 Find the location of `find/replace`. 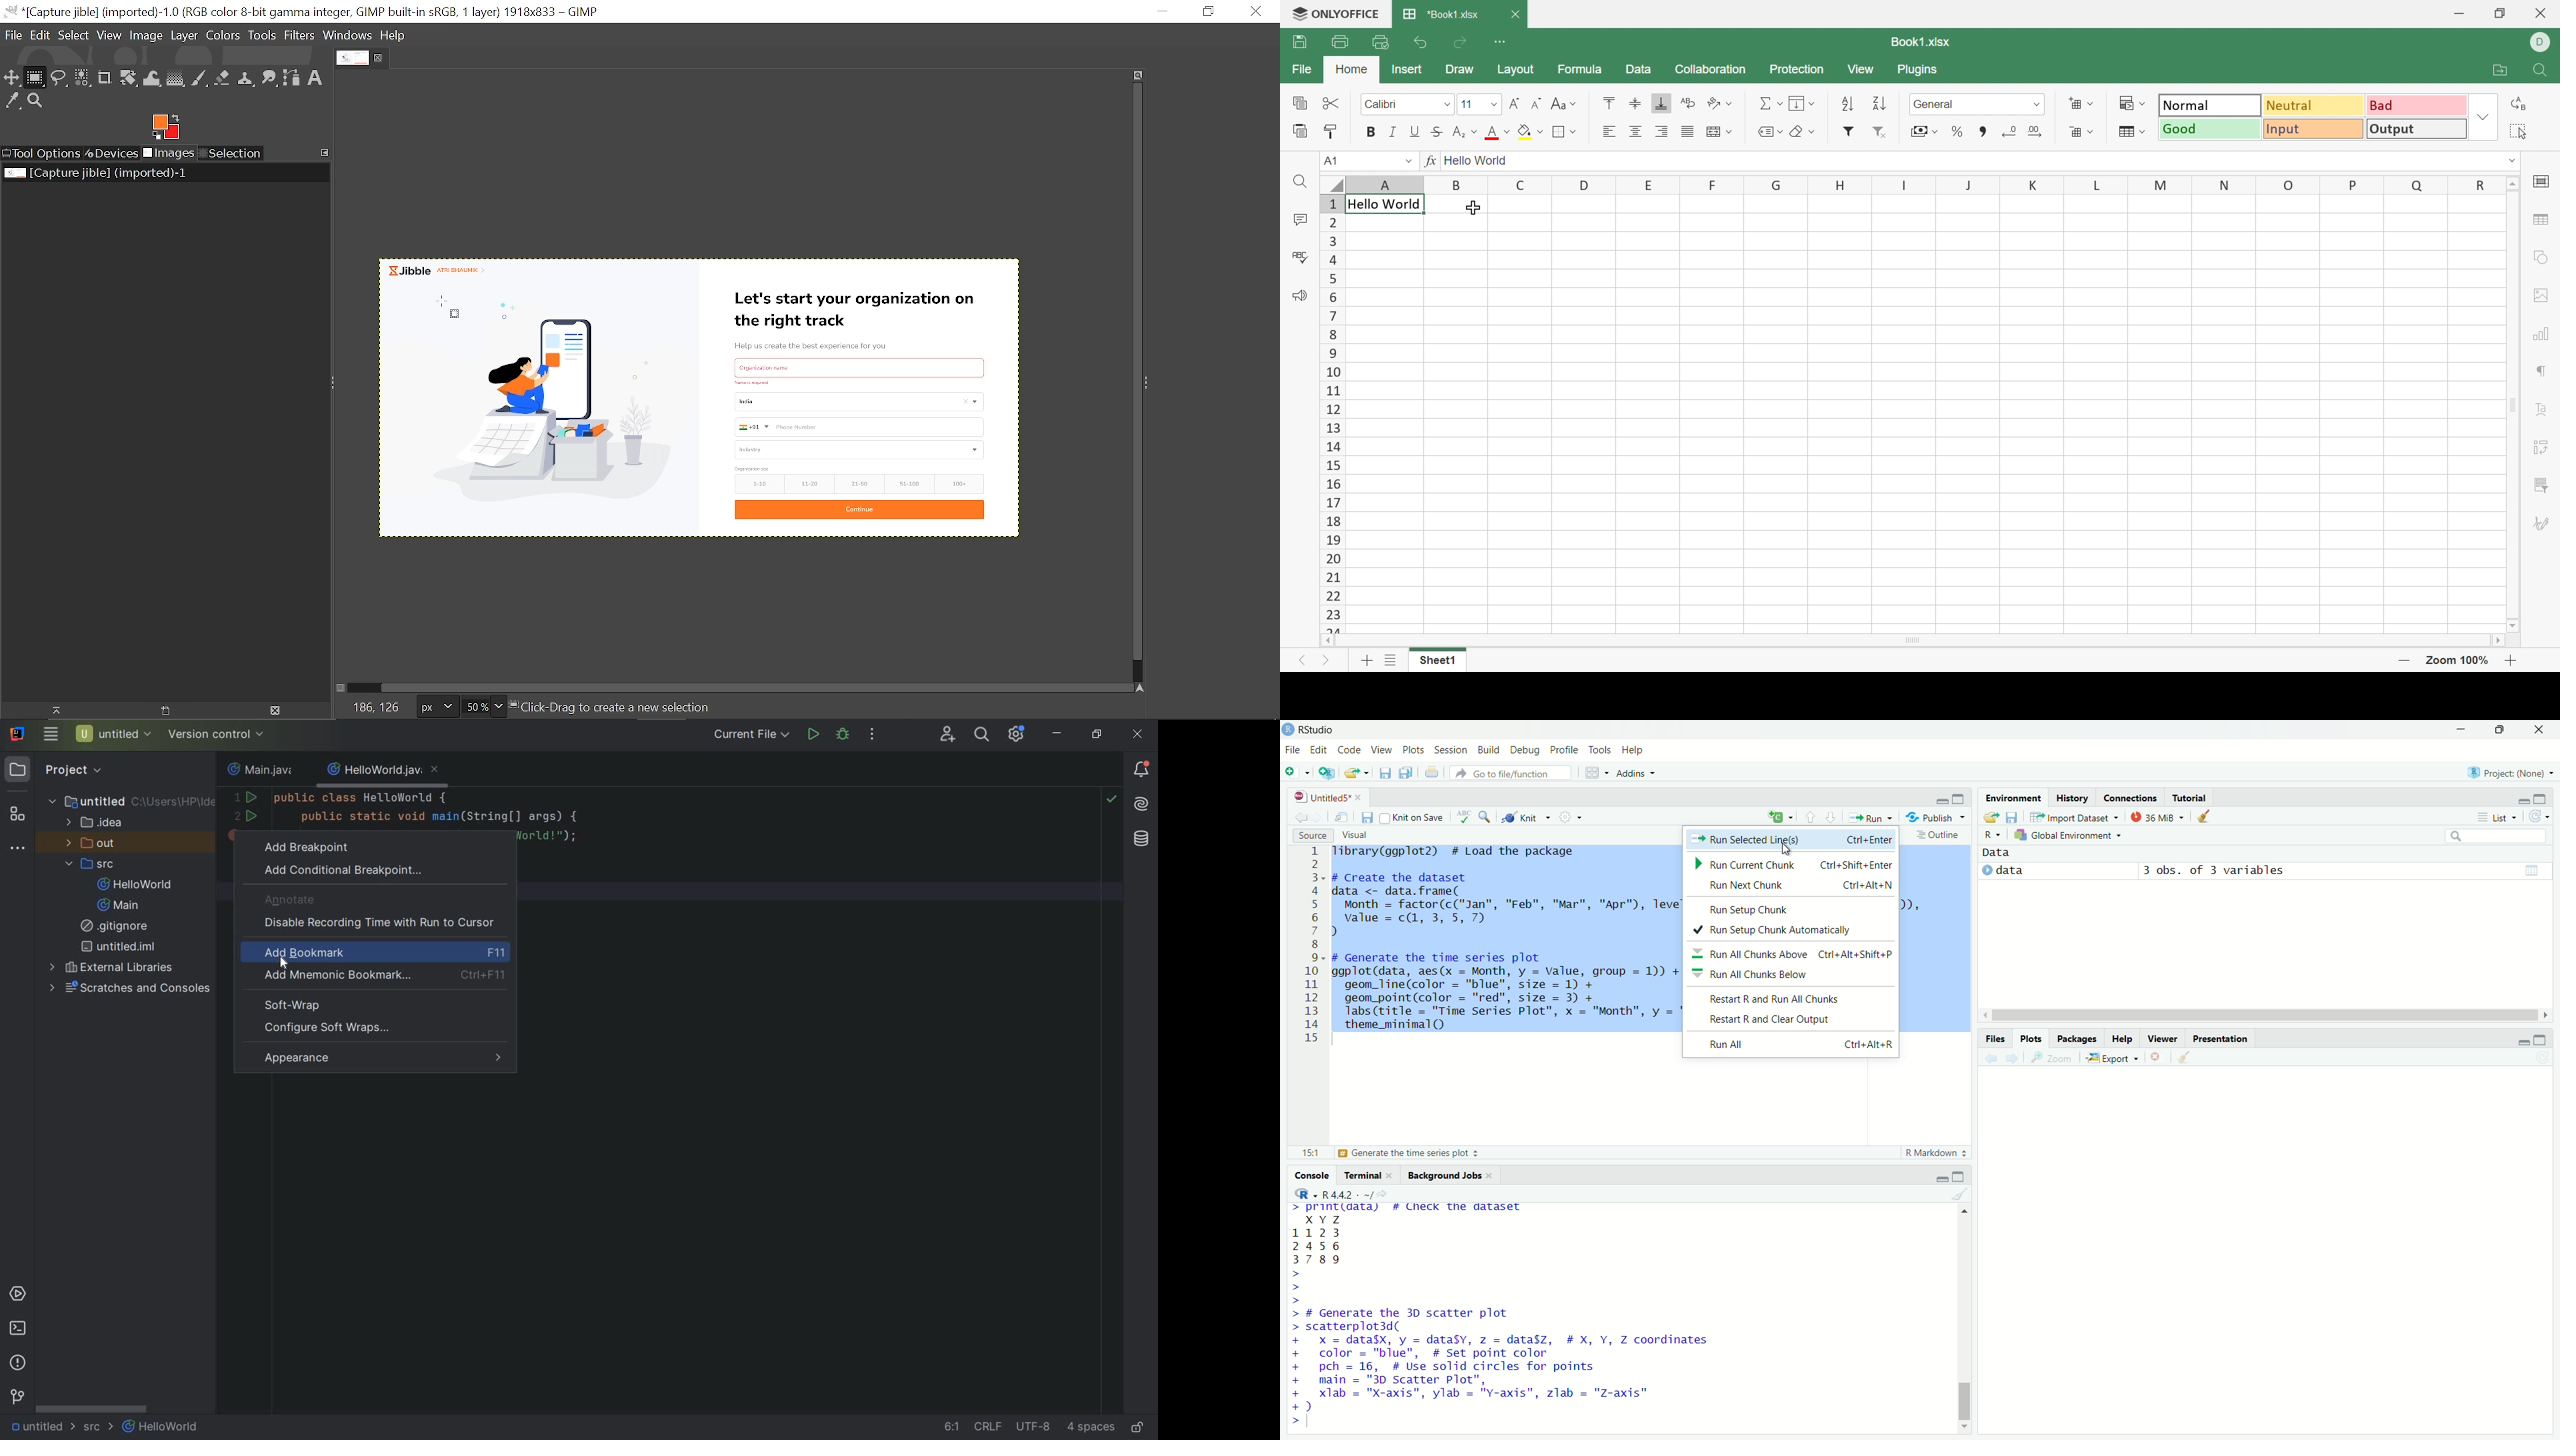

find/replace is located at coordinates (1485, 819).